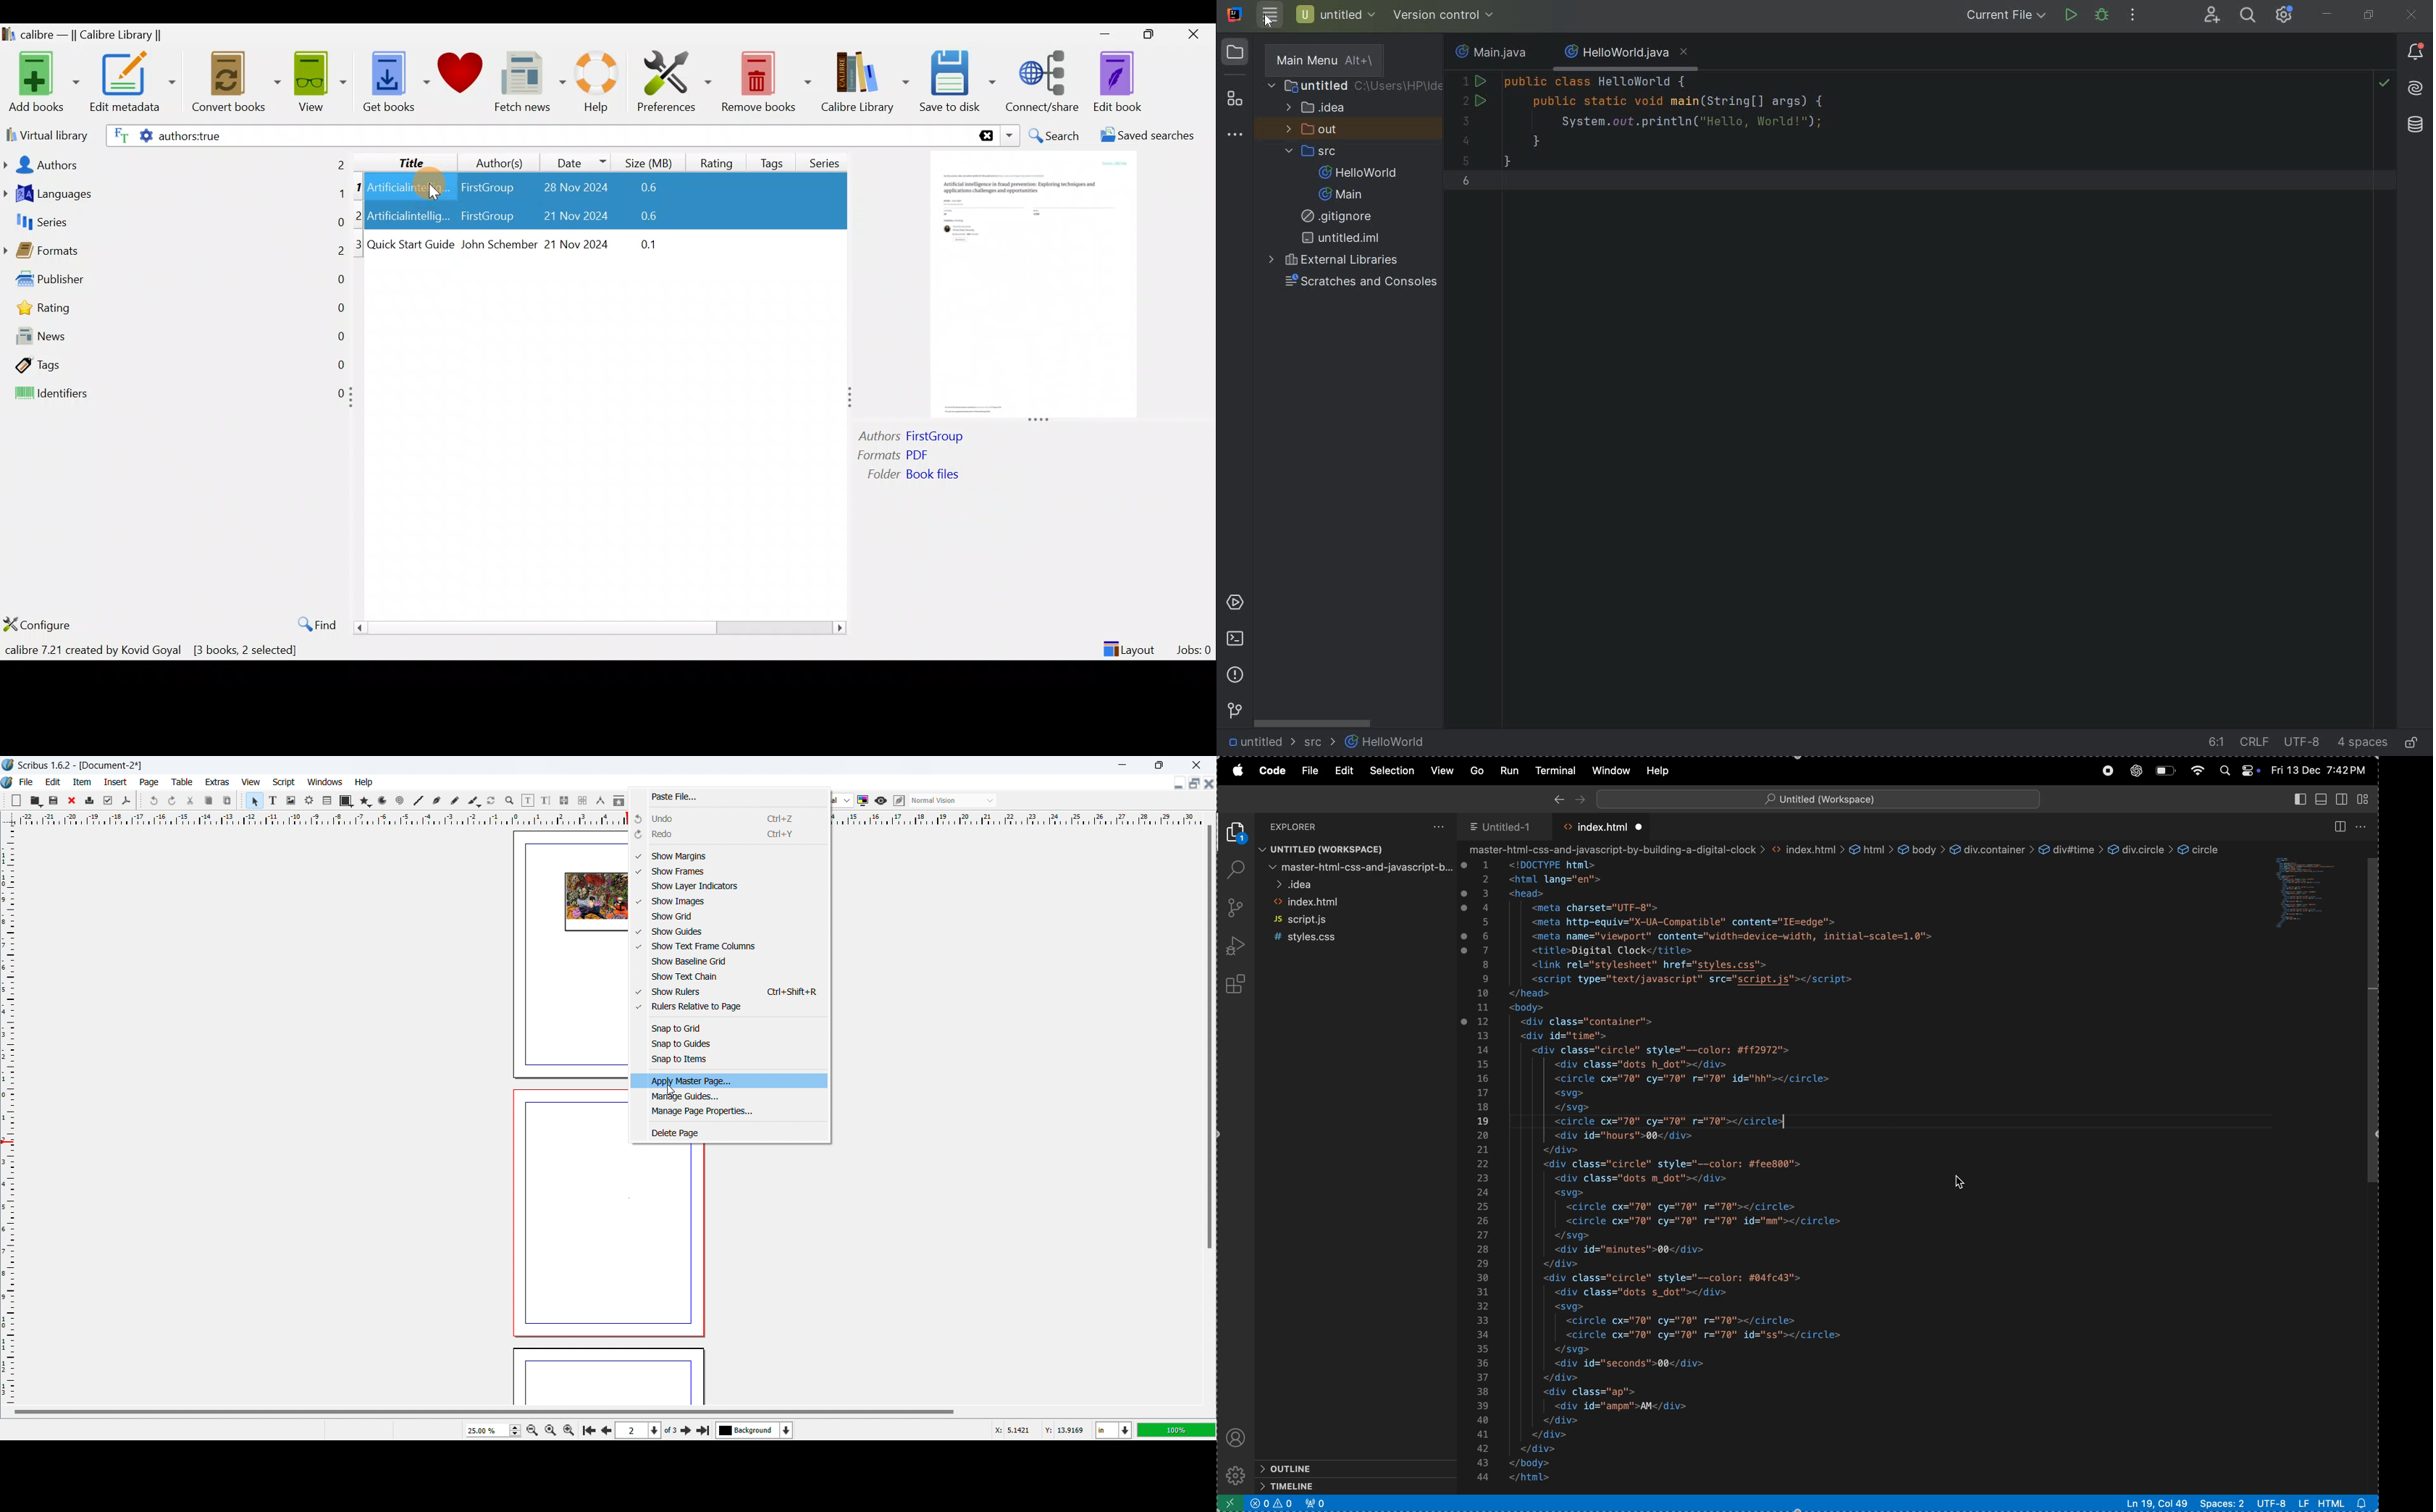 The image size is (2436, 1512). I want to click on Find, so click(310, 623).